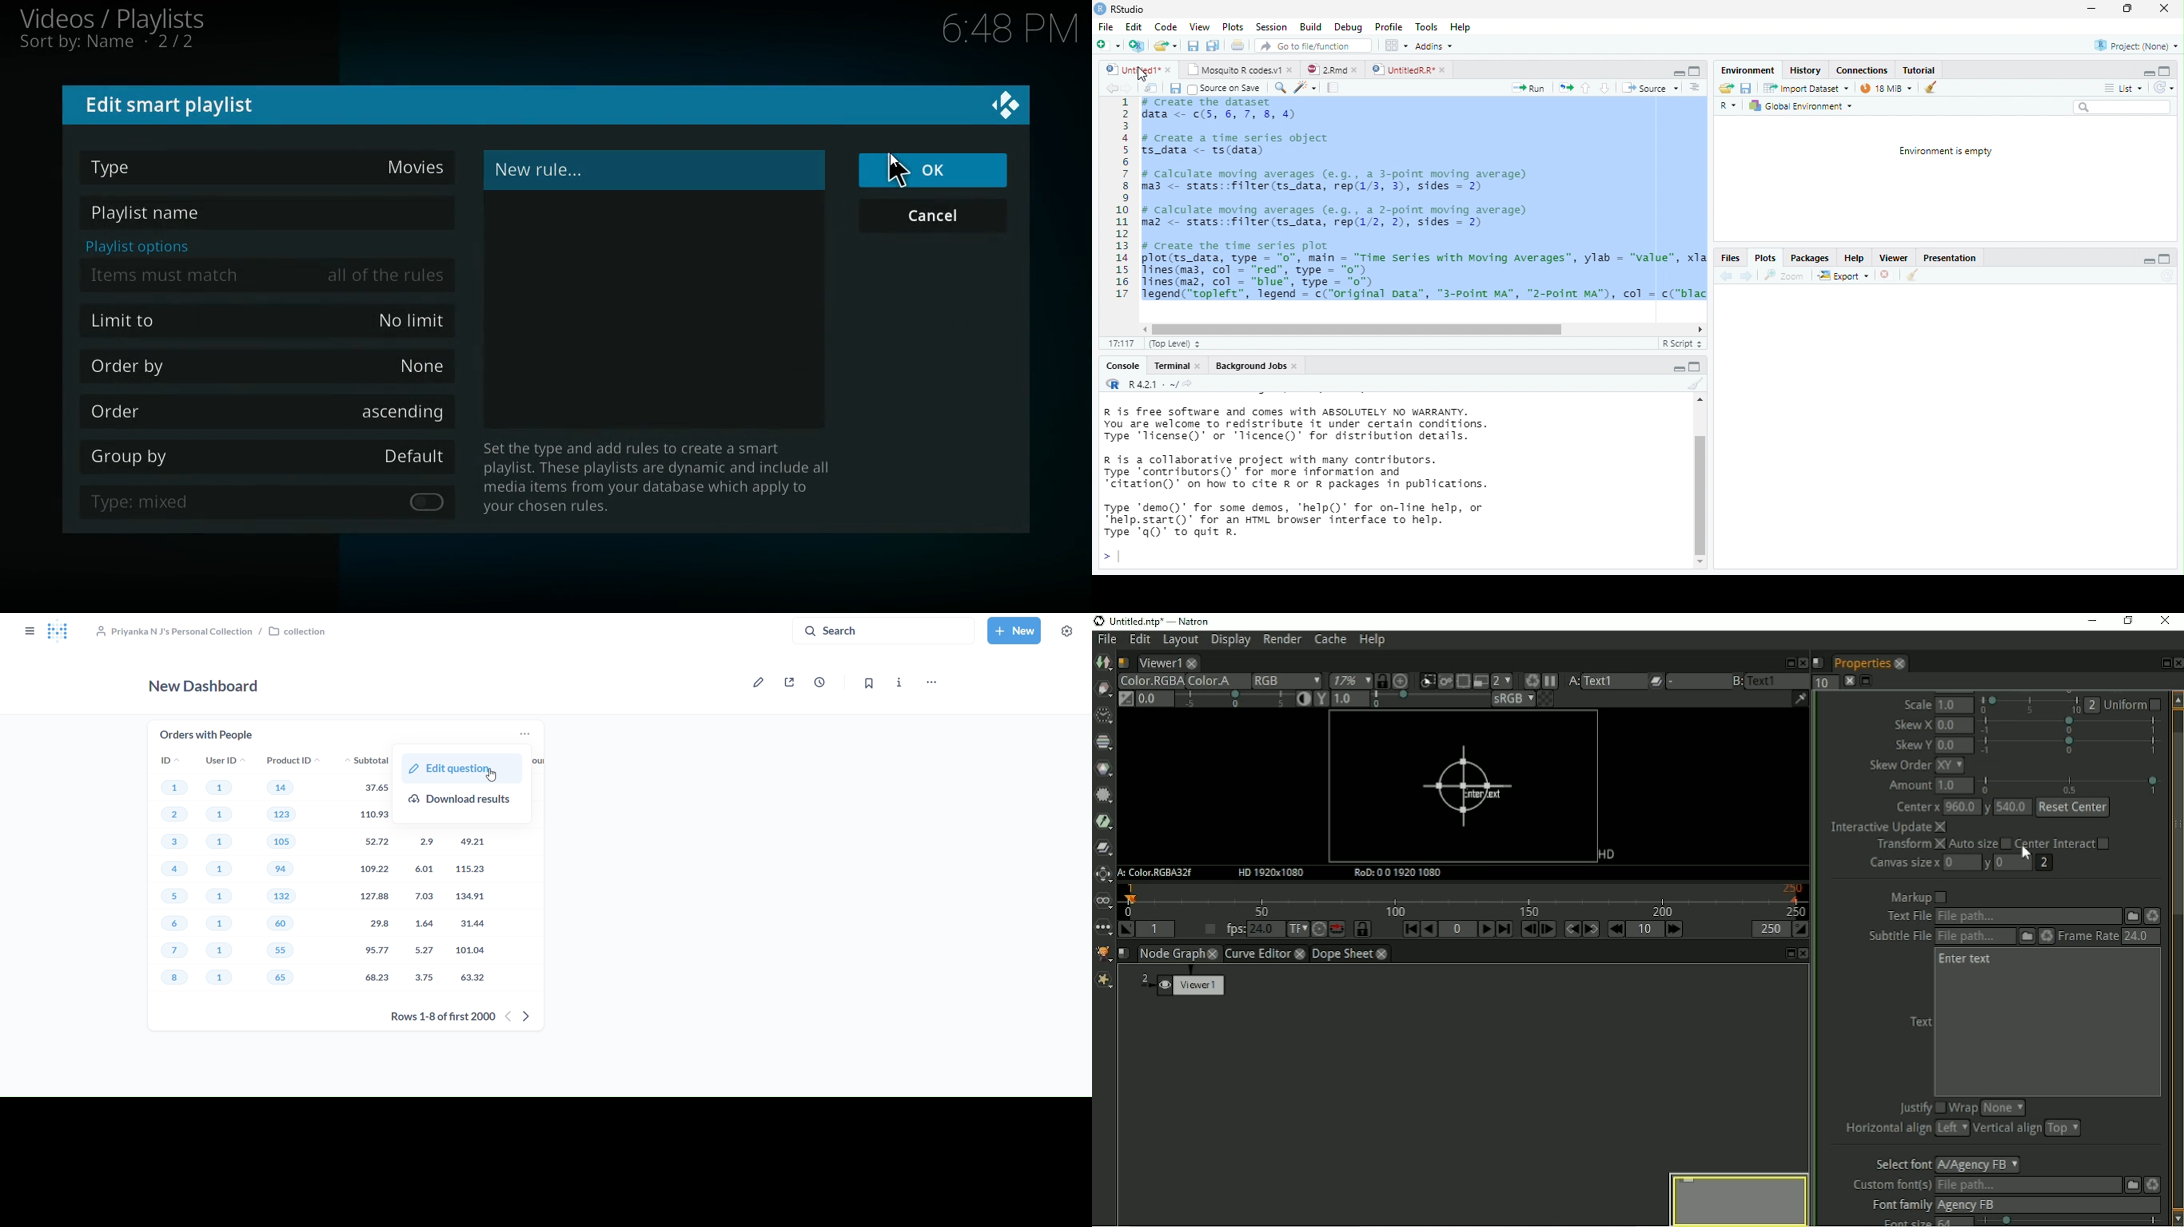  I want to click on Restore down, so click(2129, 622).